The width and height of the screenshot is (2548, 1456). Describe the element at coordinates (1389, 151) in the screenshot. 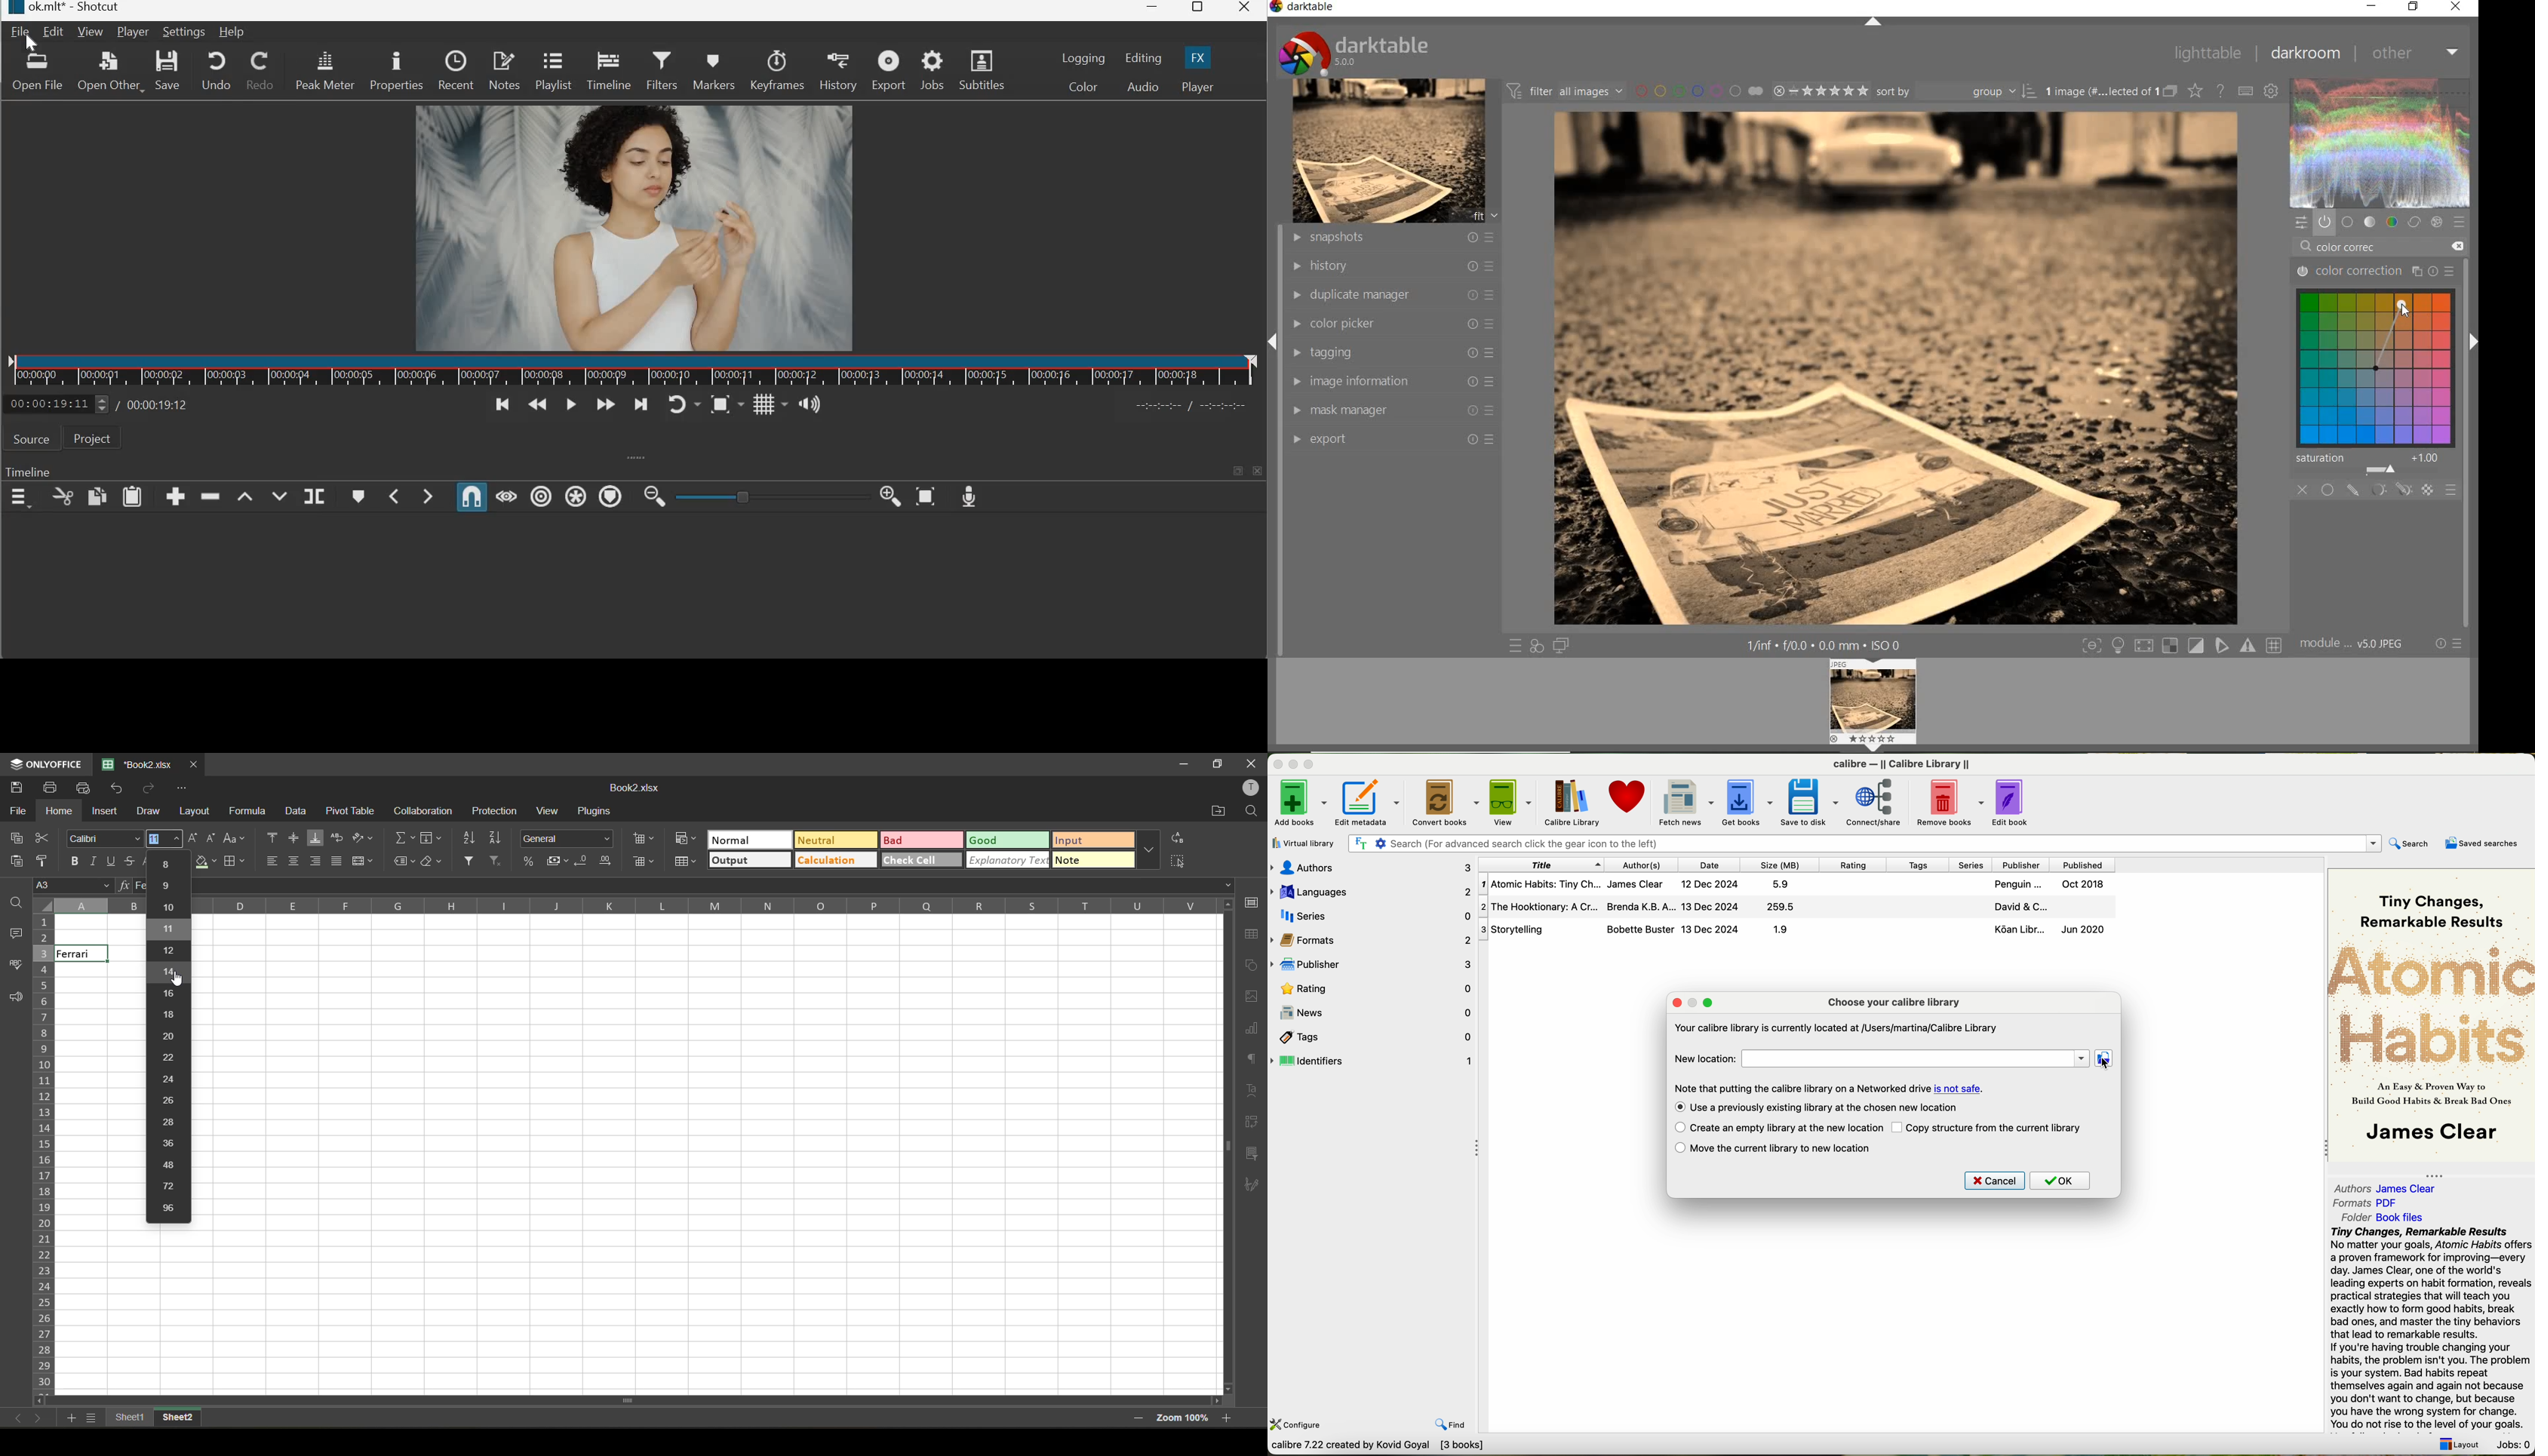

I see `image` at that location.